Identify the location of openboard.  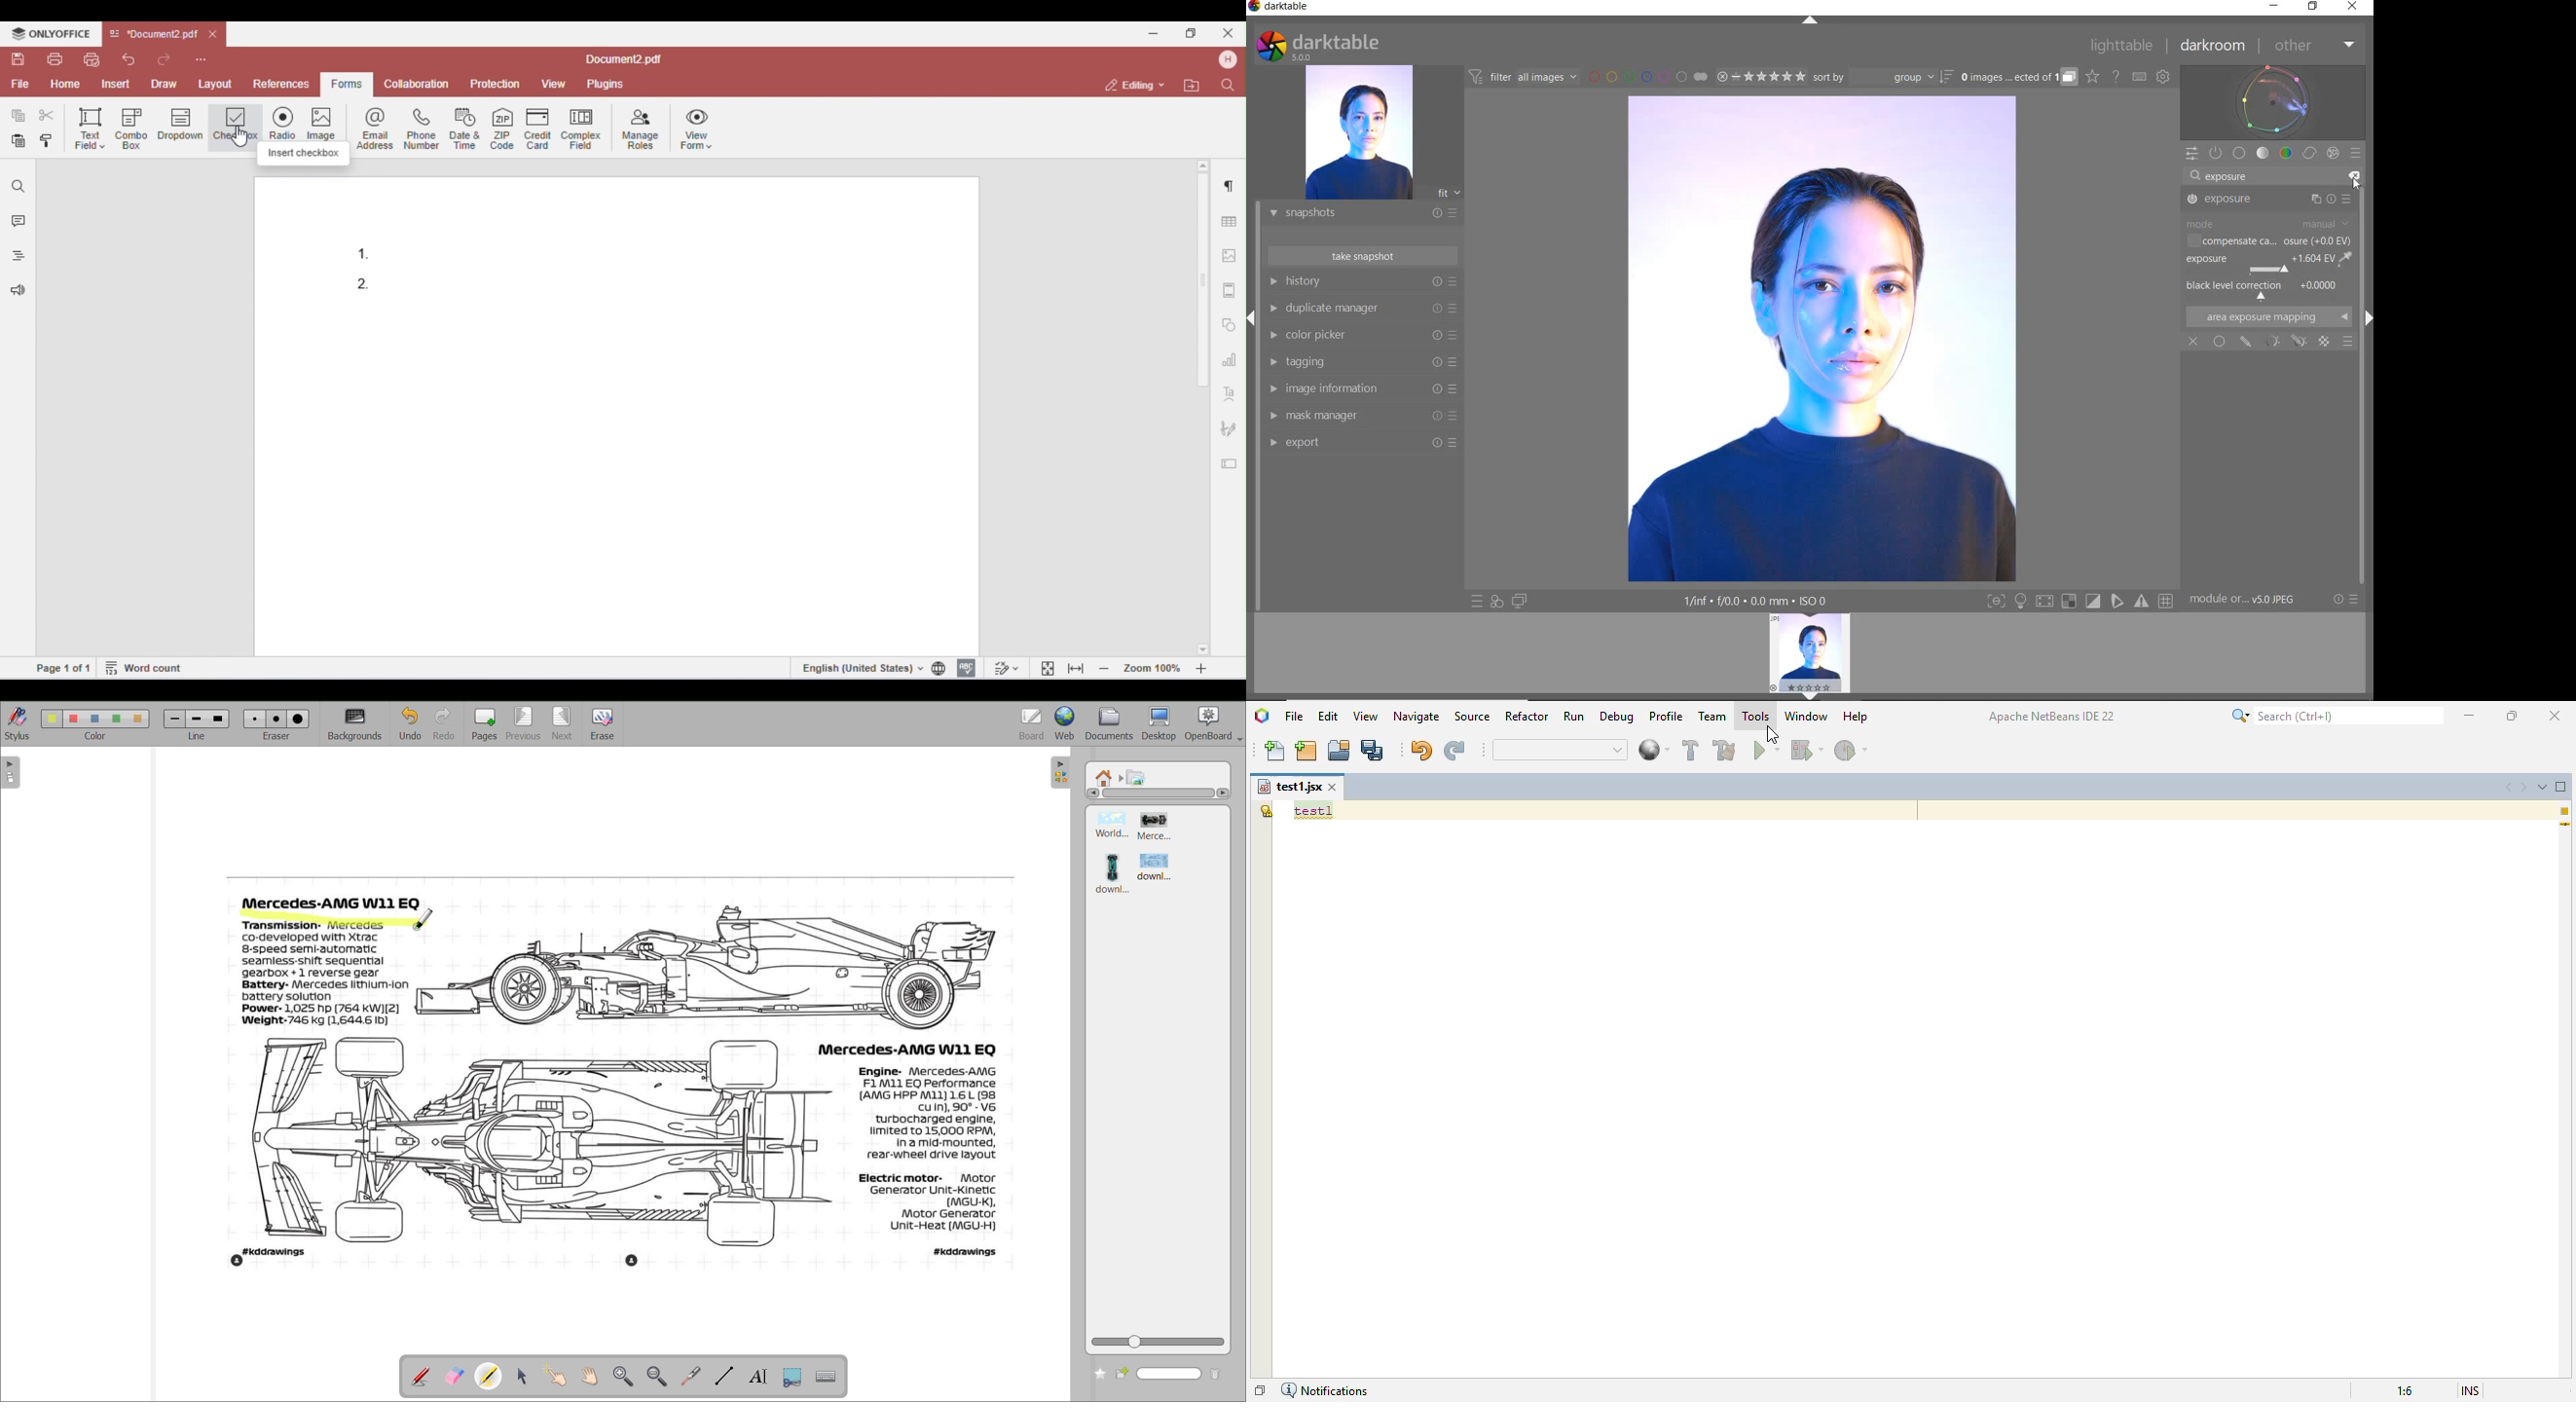
(1214, 724).